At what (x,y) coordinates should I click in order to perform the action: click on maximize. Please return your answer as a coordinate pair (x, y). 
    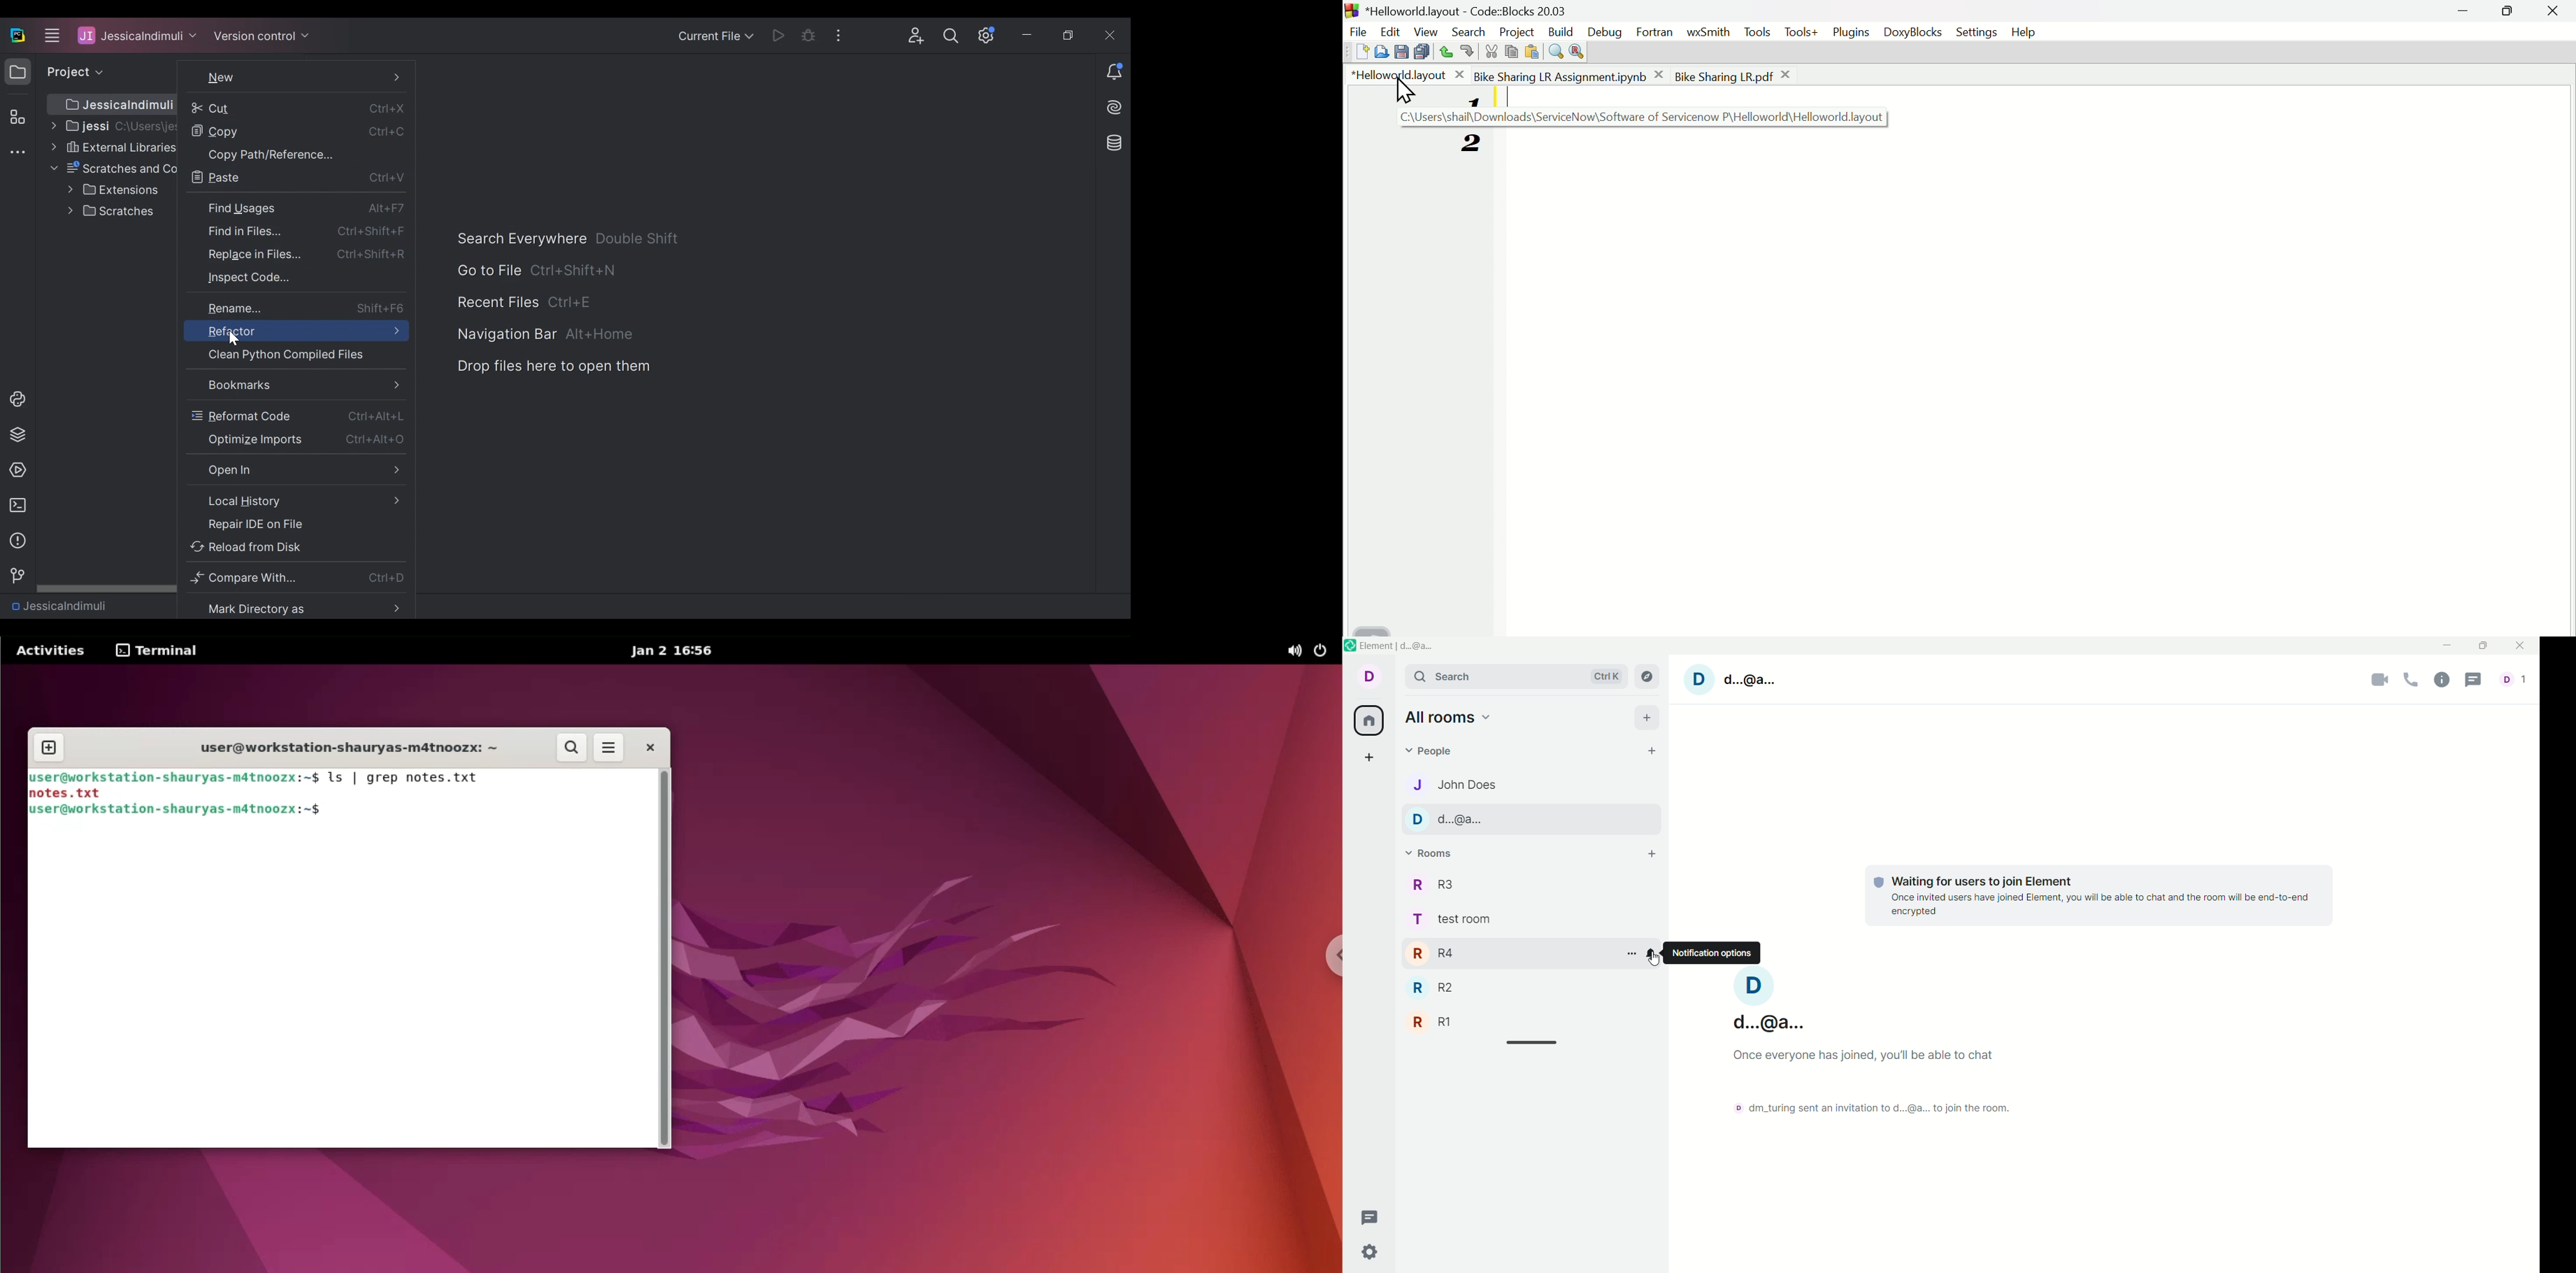
    Looking at the image, I should click on (2485, 647).